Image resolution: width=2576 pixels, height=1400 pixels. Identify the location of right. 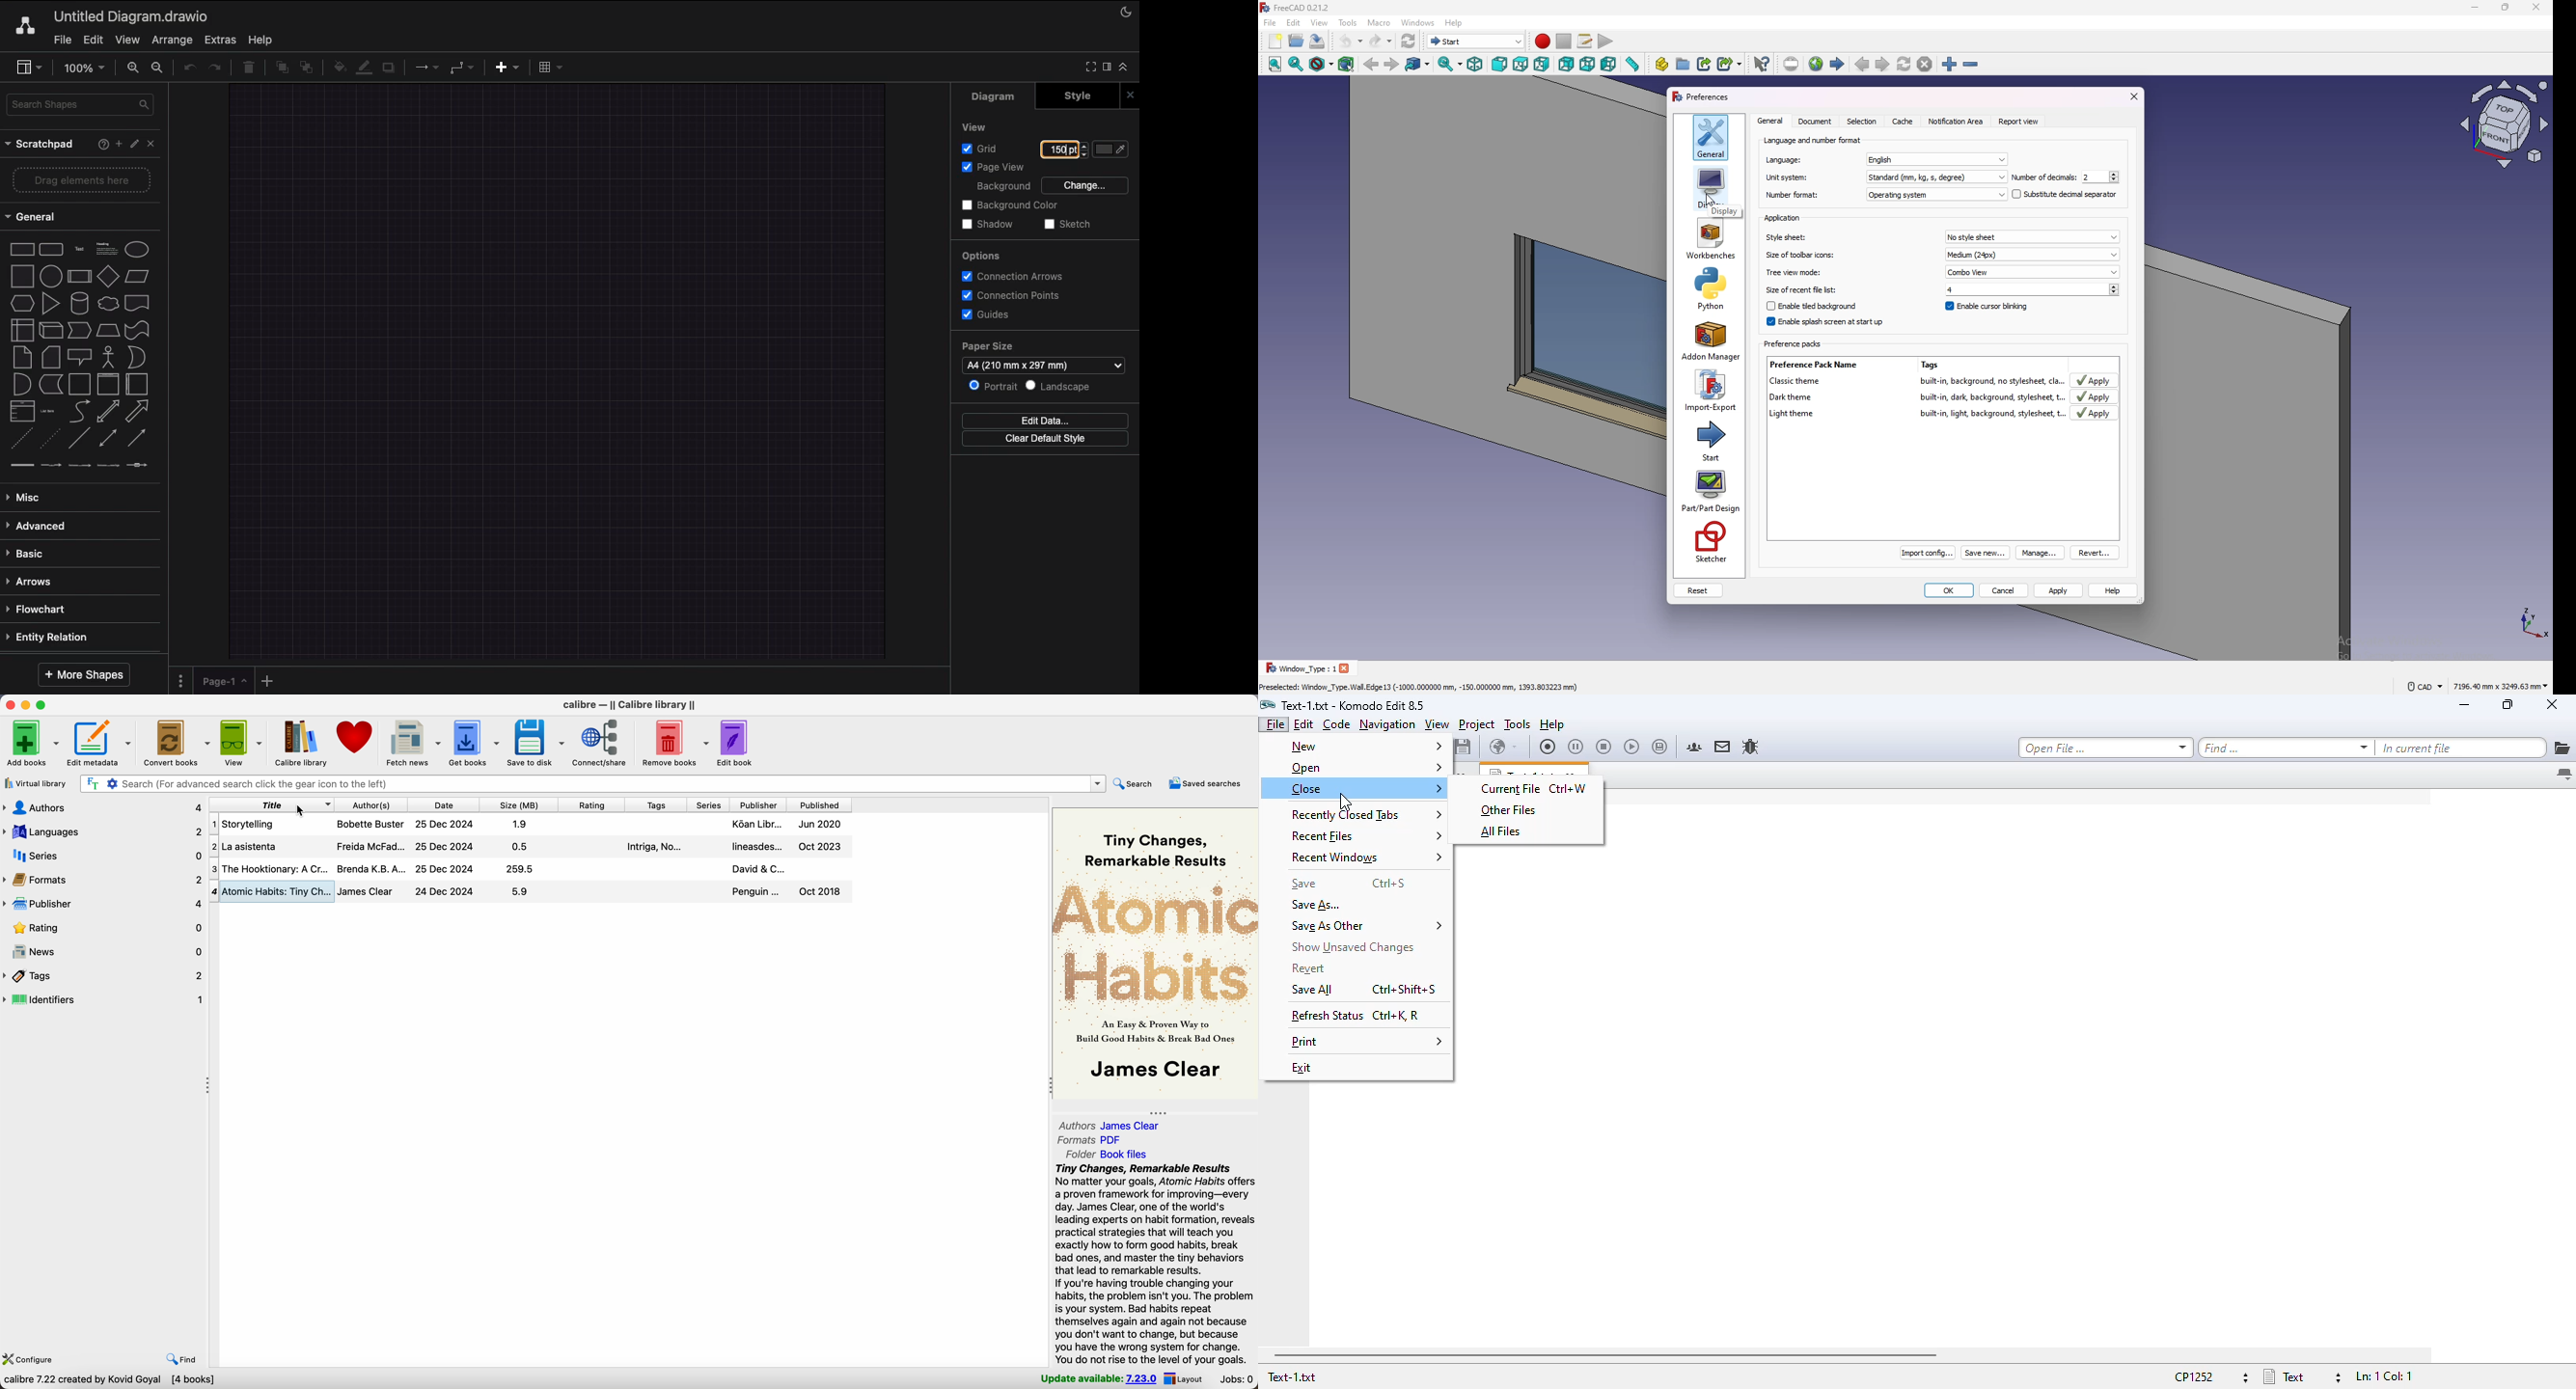
(1542, 64).